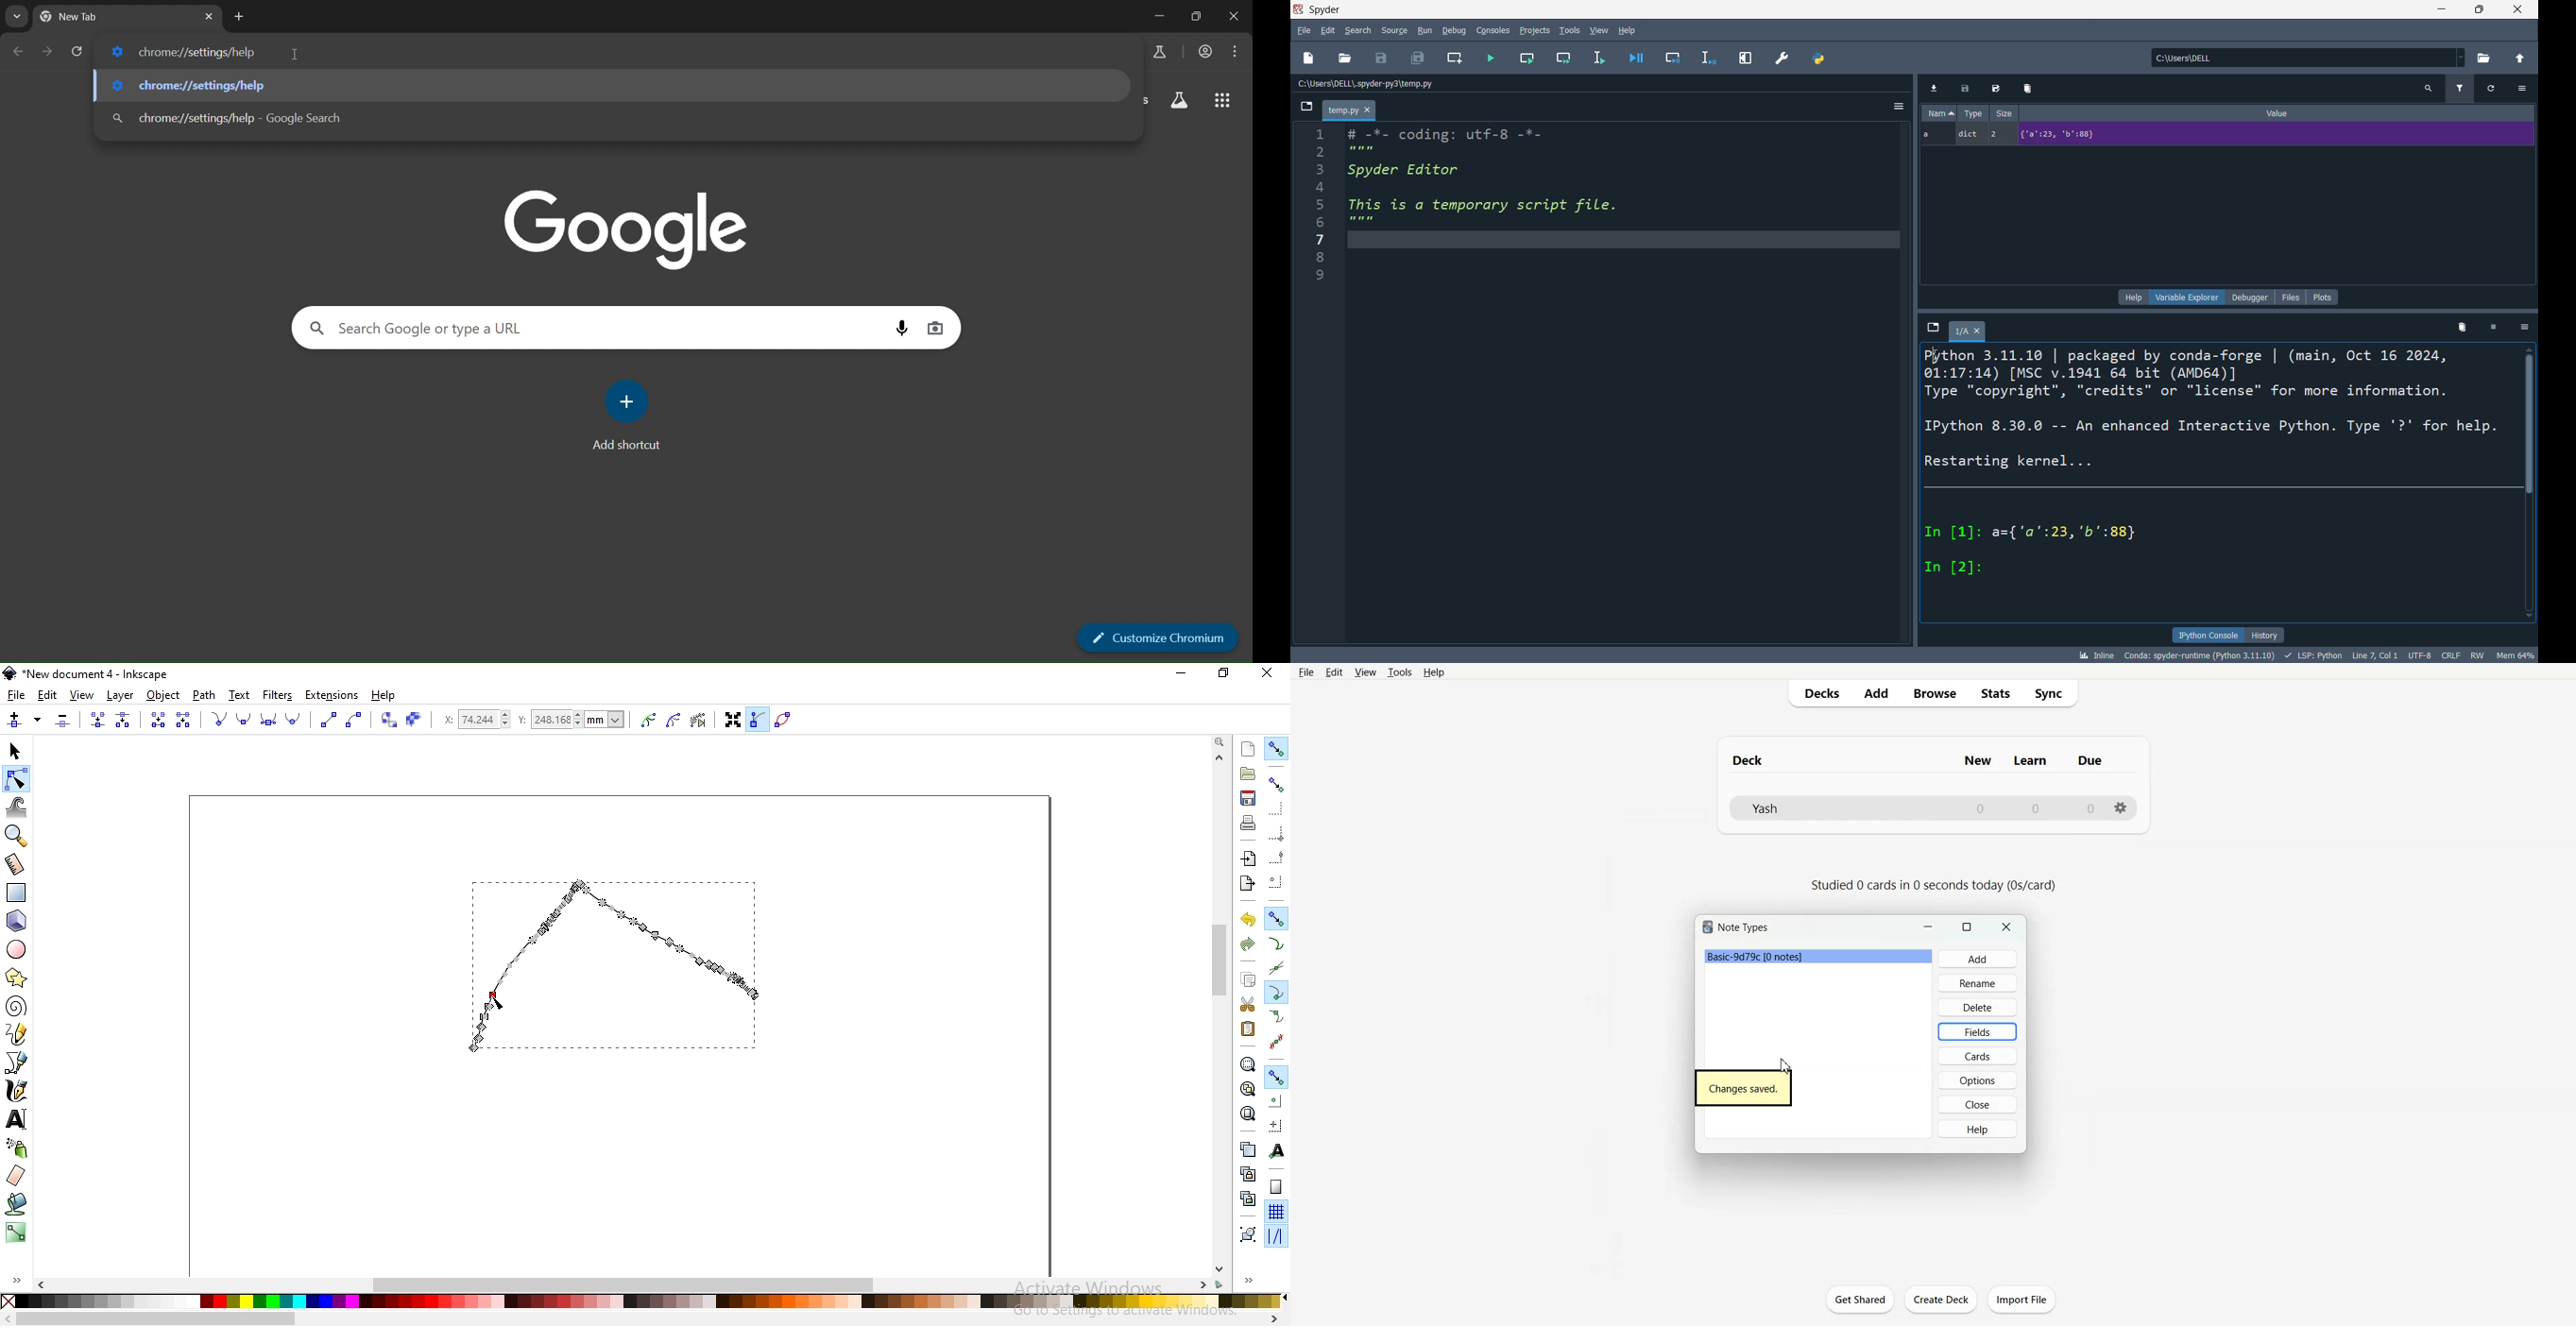  What do you see at coordinates (1417, 57) in the screenshot?
I see `save all` at bounding box center [1417, 57].